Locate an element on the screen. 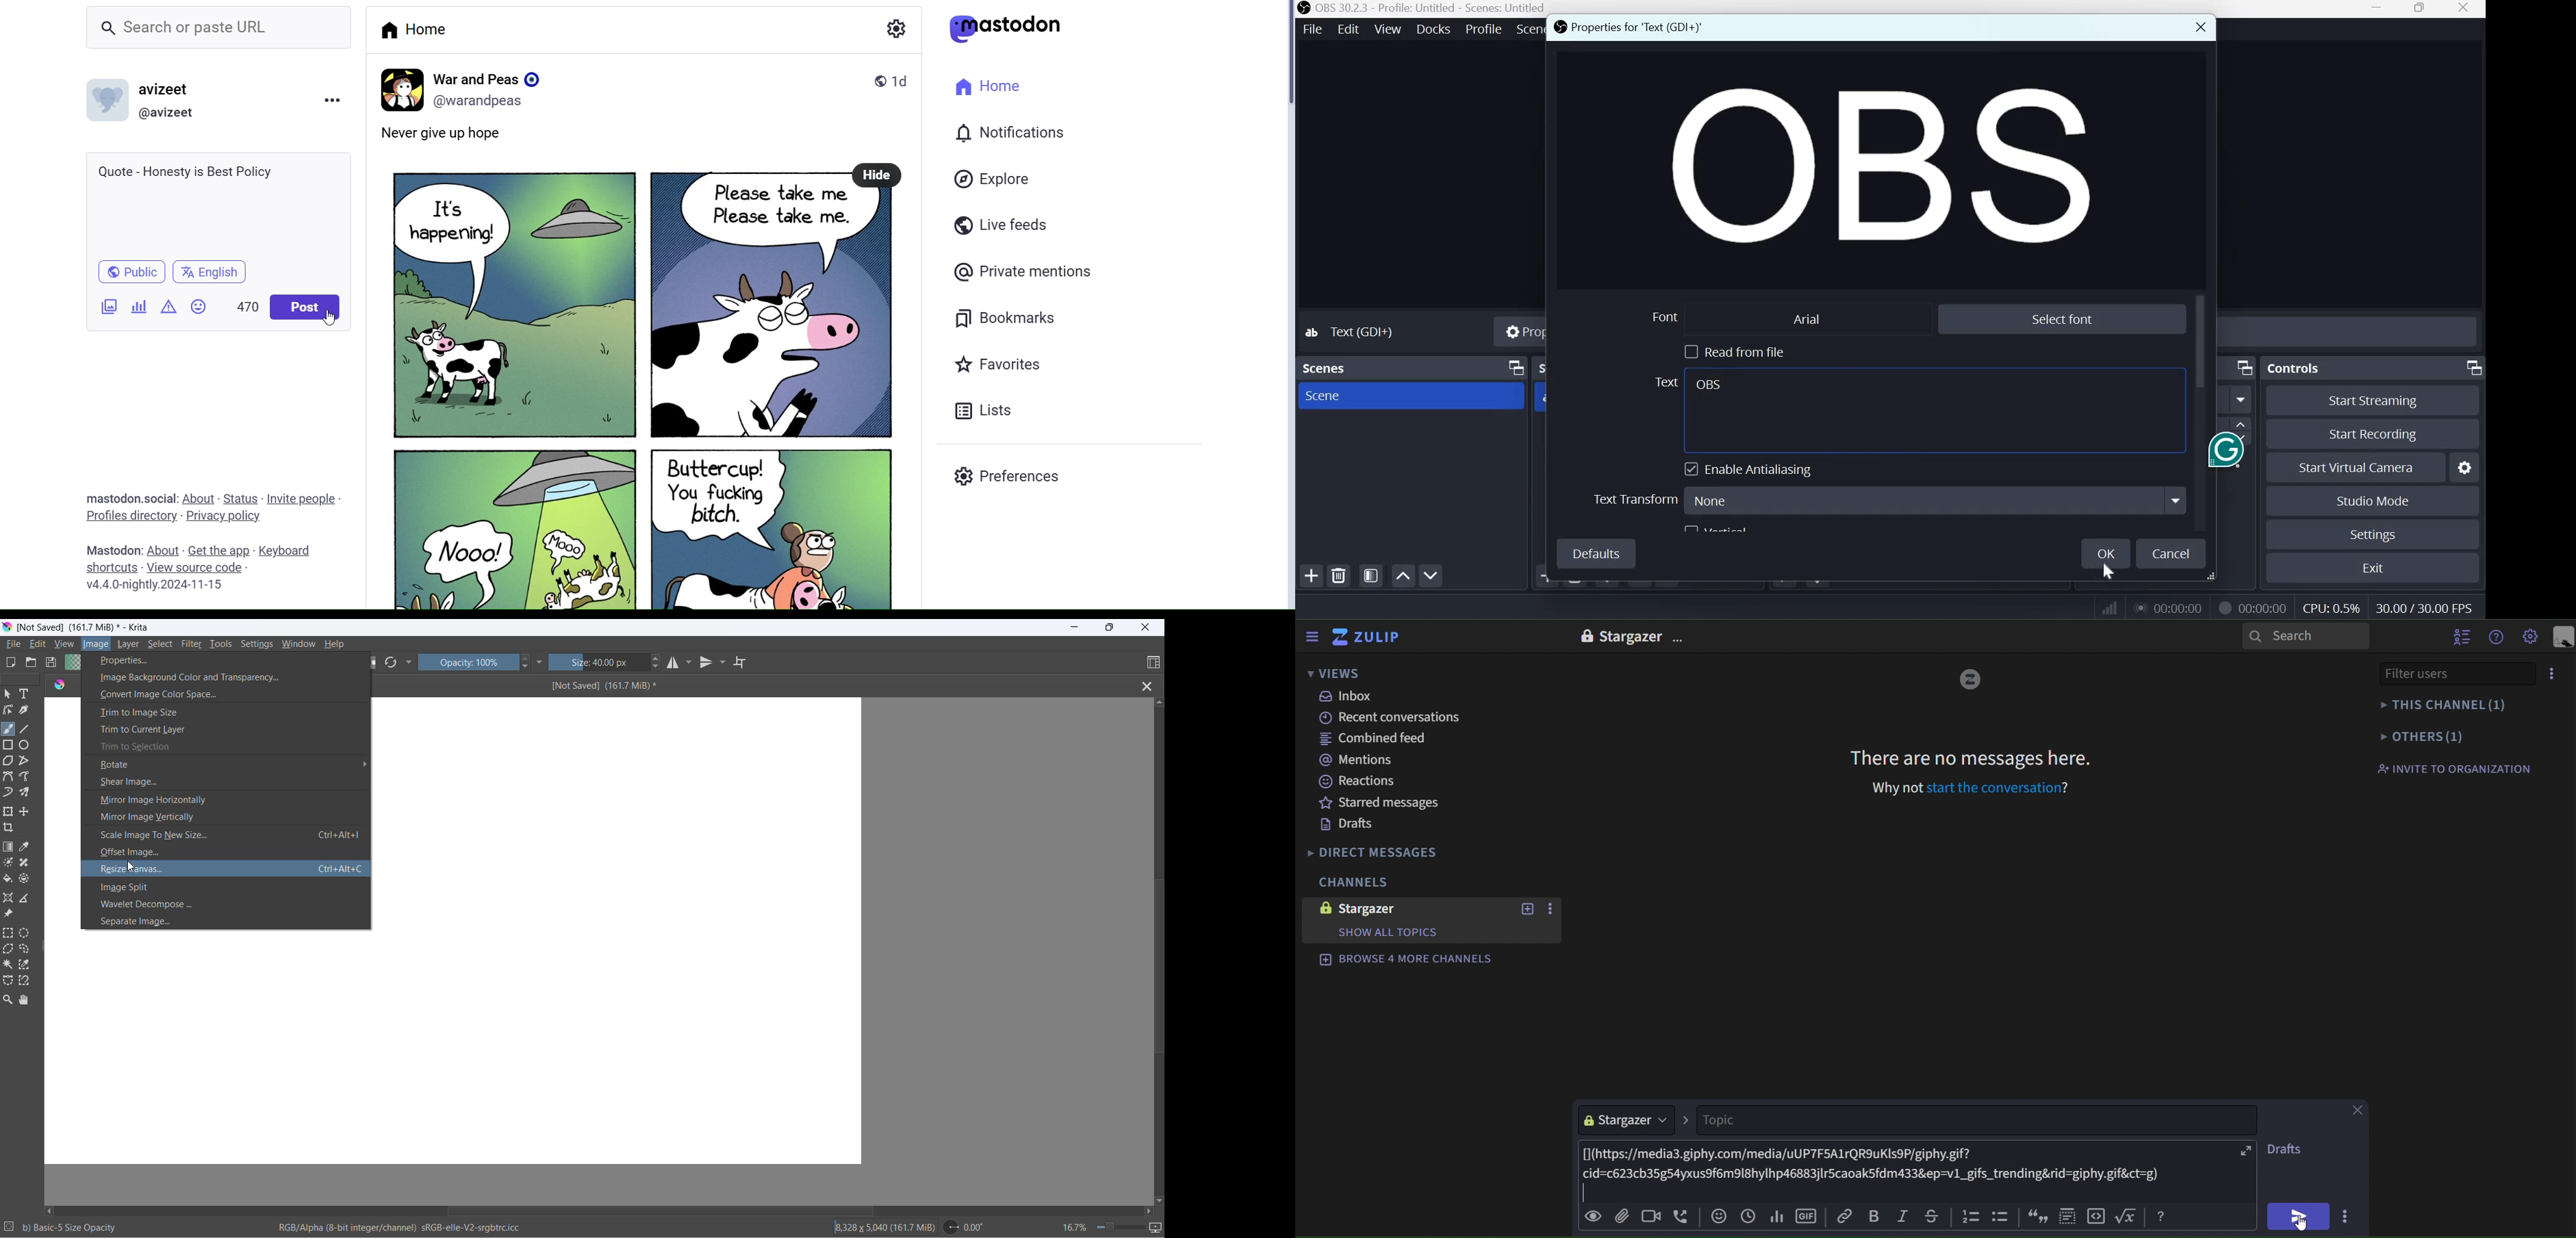  add voice call is located at coordinates (1682, 1217).